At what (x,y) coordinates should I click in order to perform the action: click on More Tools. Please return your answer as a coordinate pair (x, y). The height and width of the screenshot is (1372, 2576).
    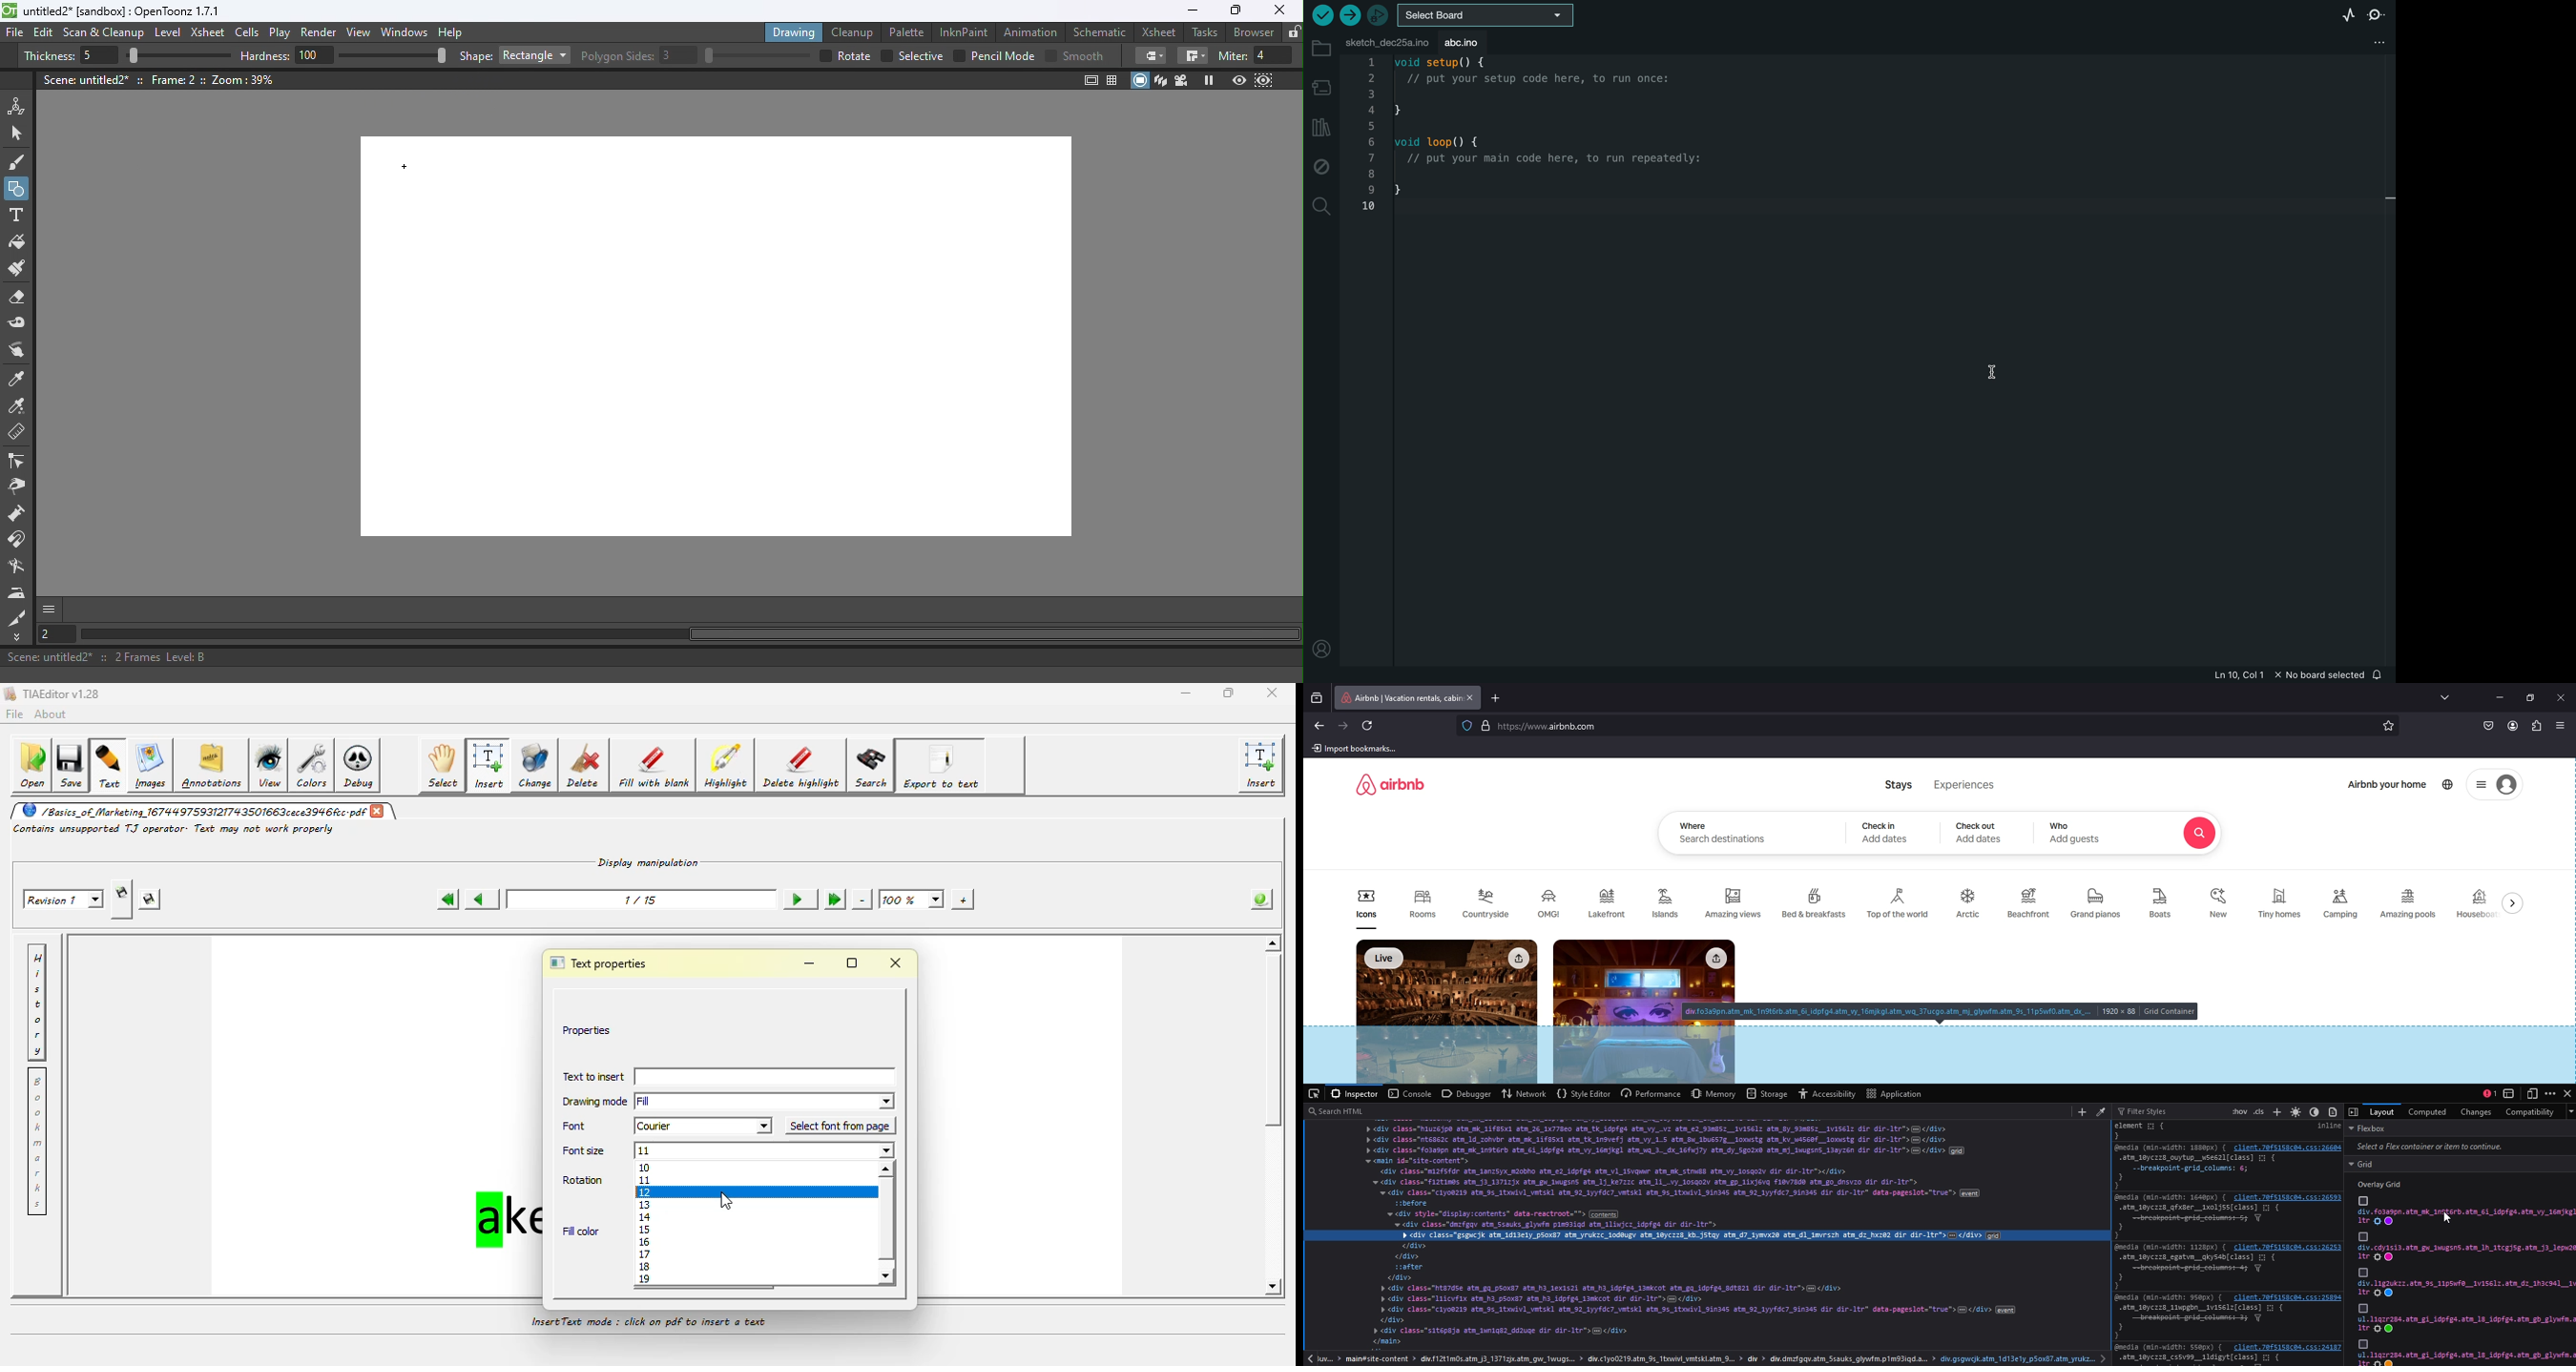
    Looking at the image, I should click on (18, 637).